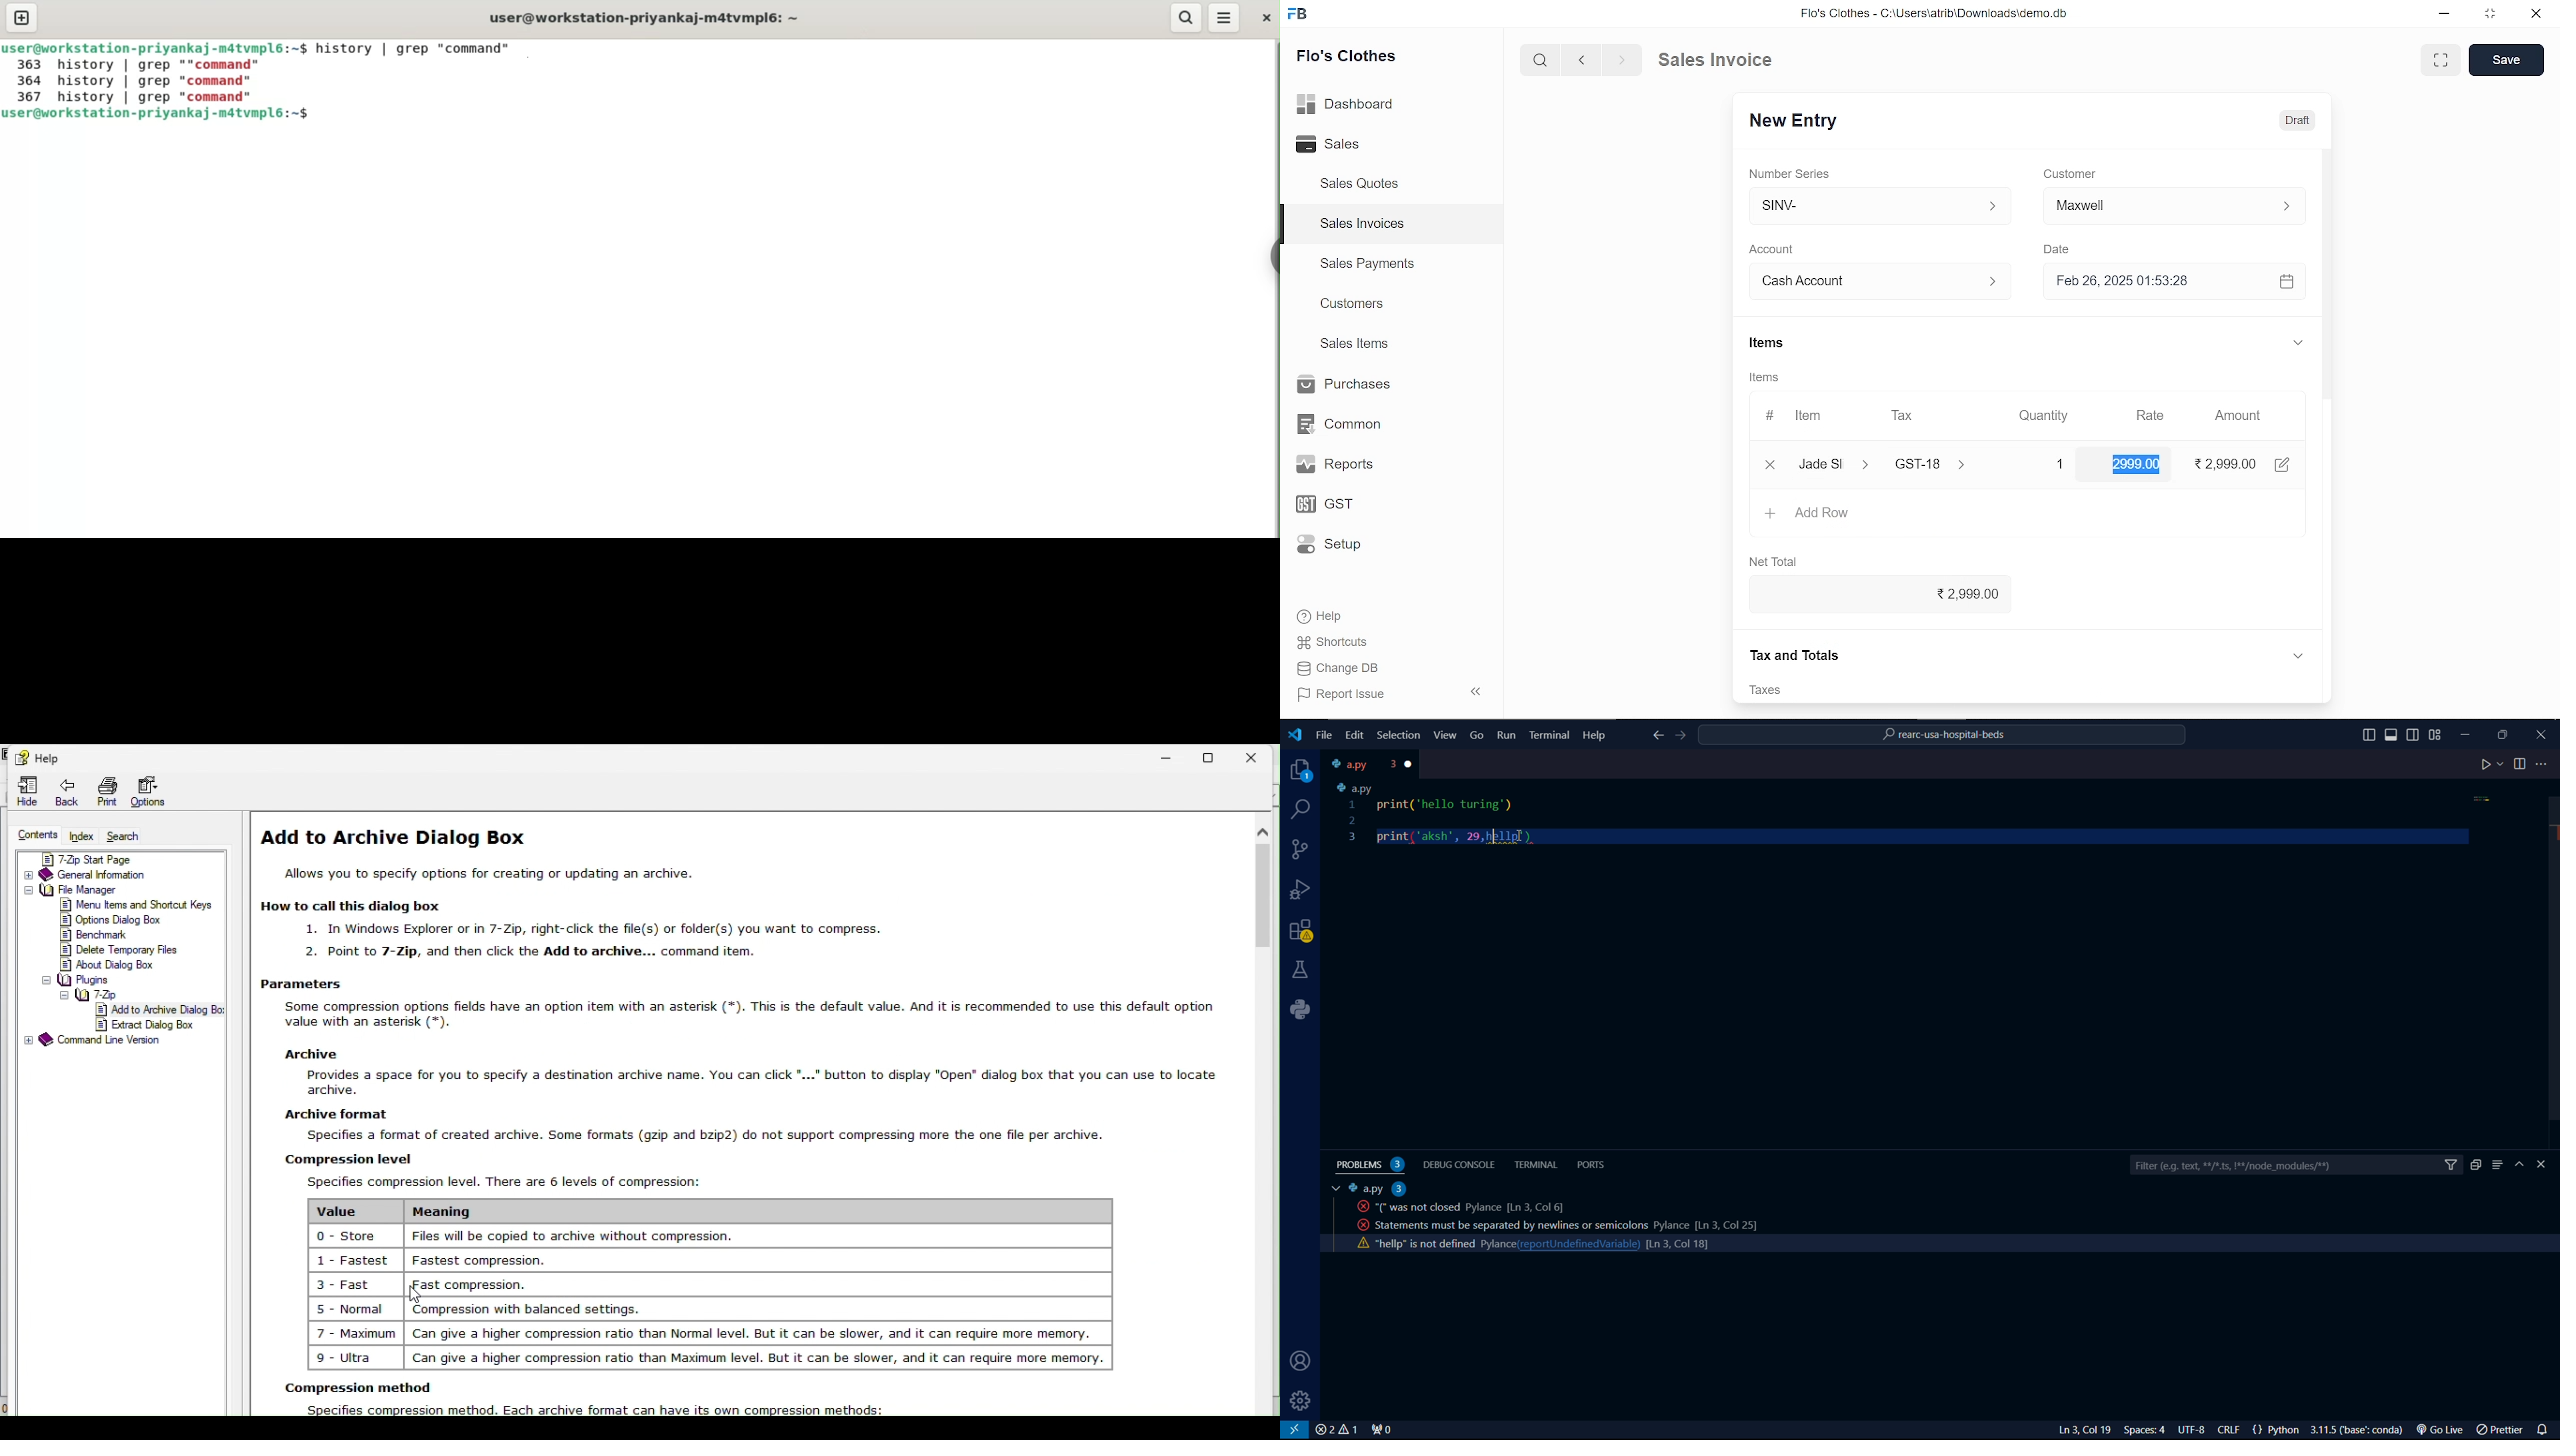  What do you see at coordinates (1353, 735) in the screenshot?
I see `edit` at bounding box center [1353, 735].